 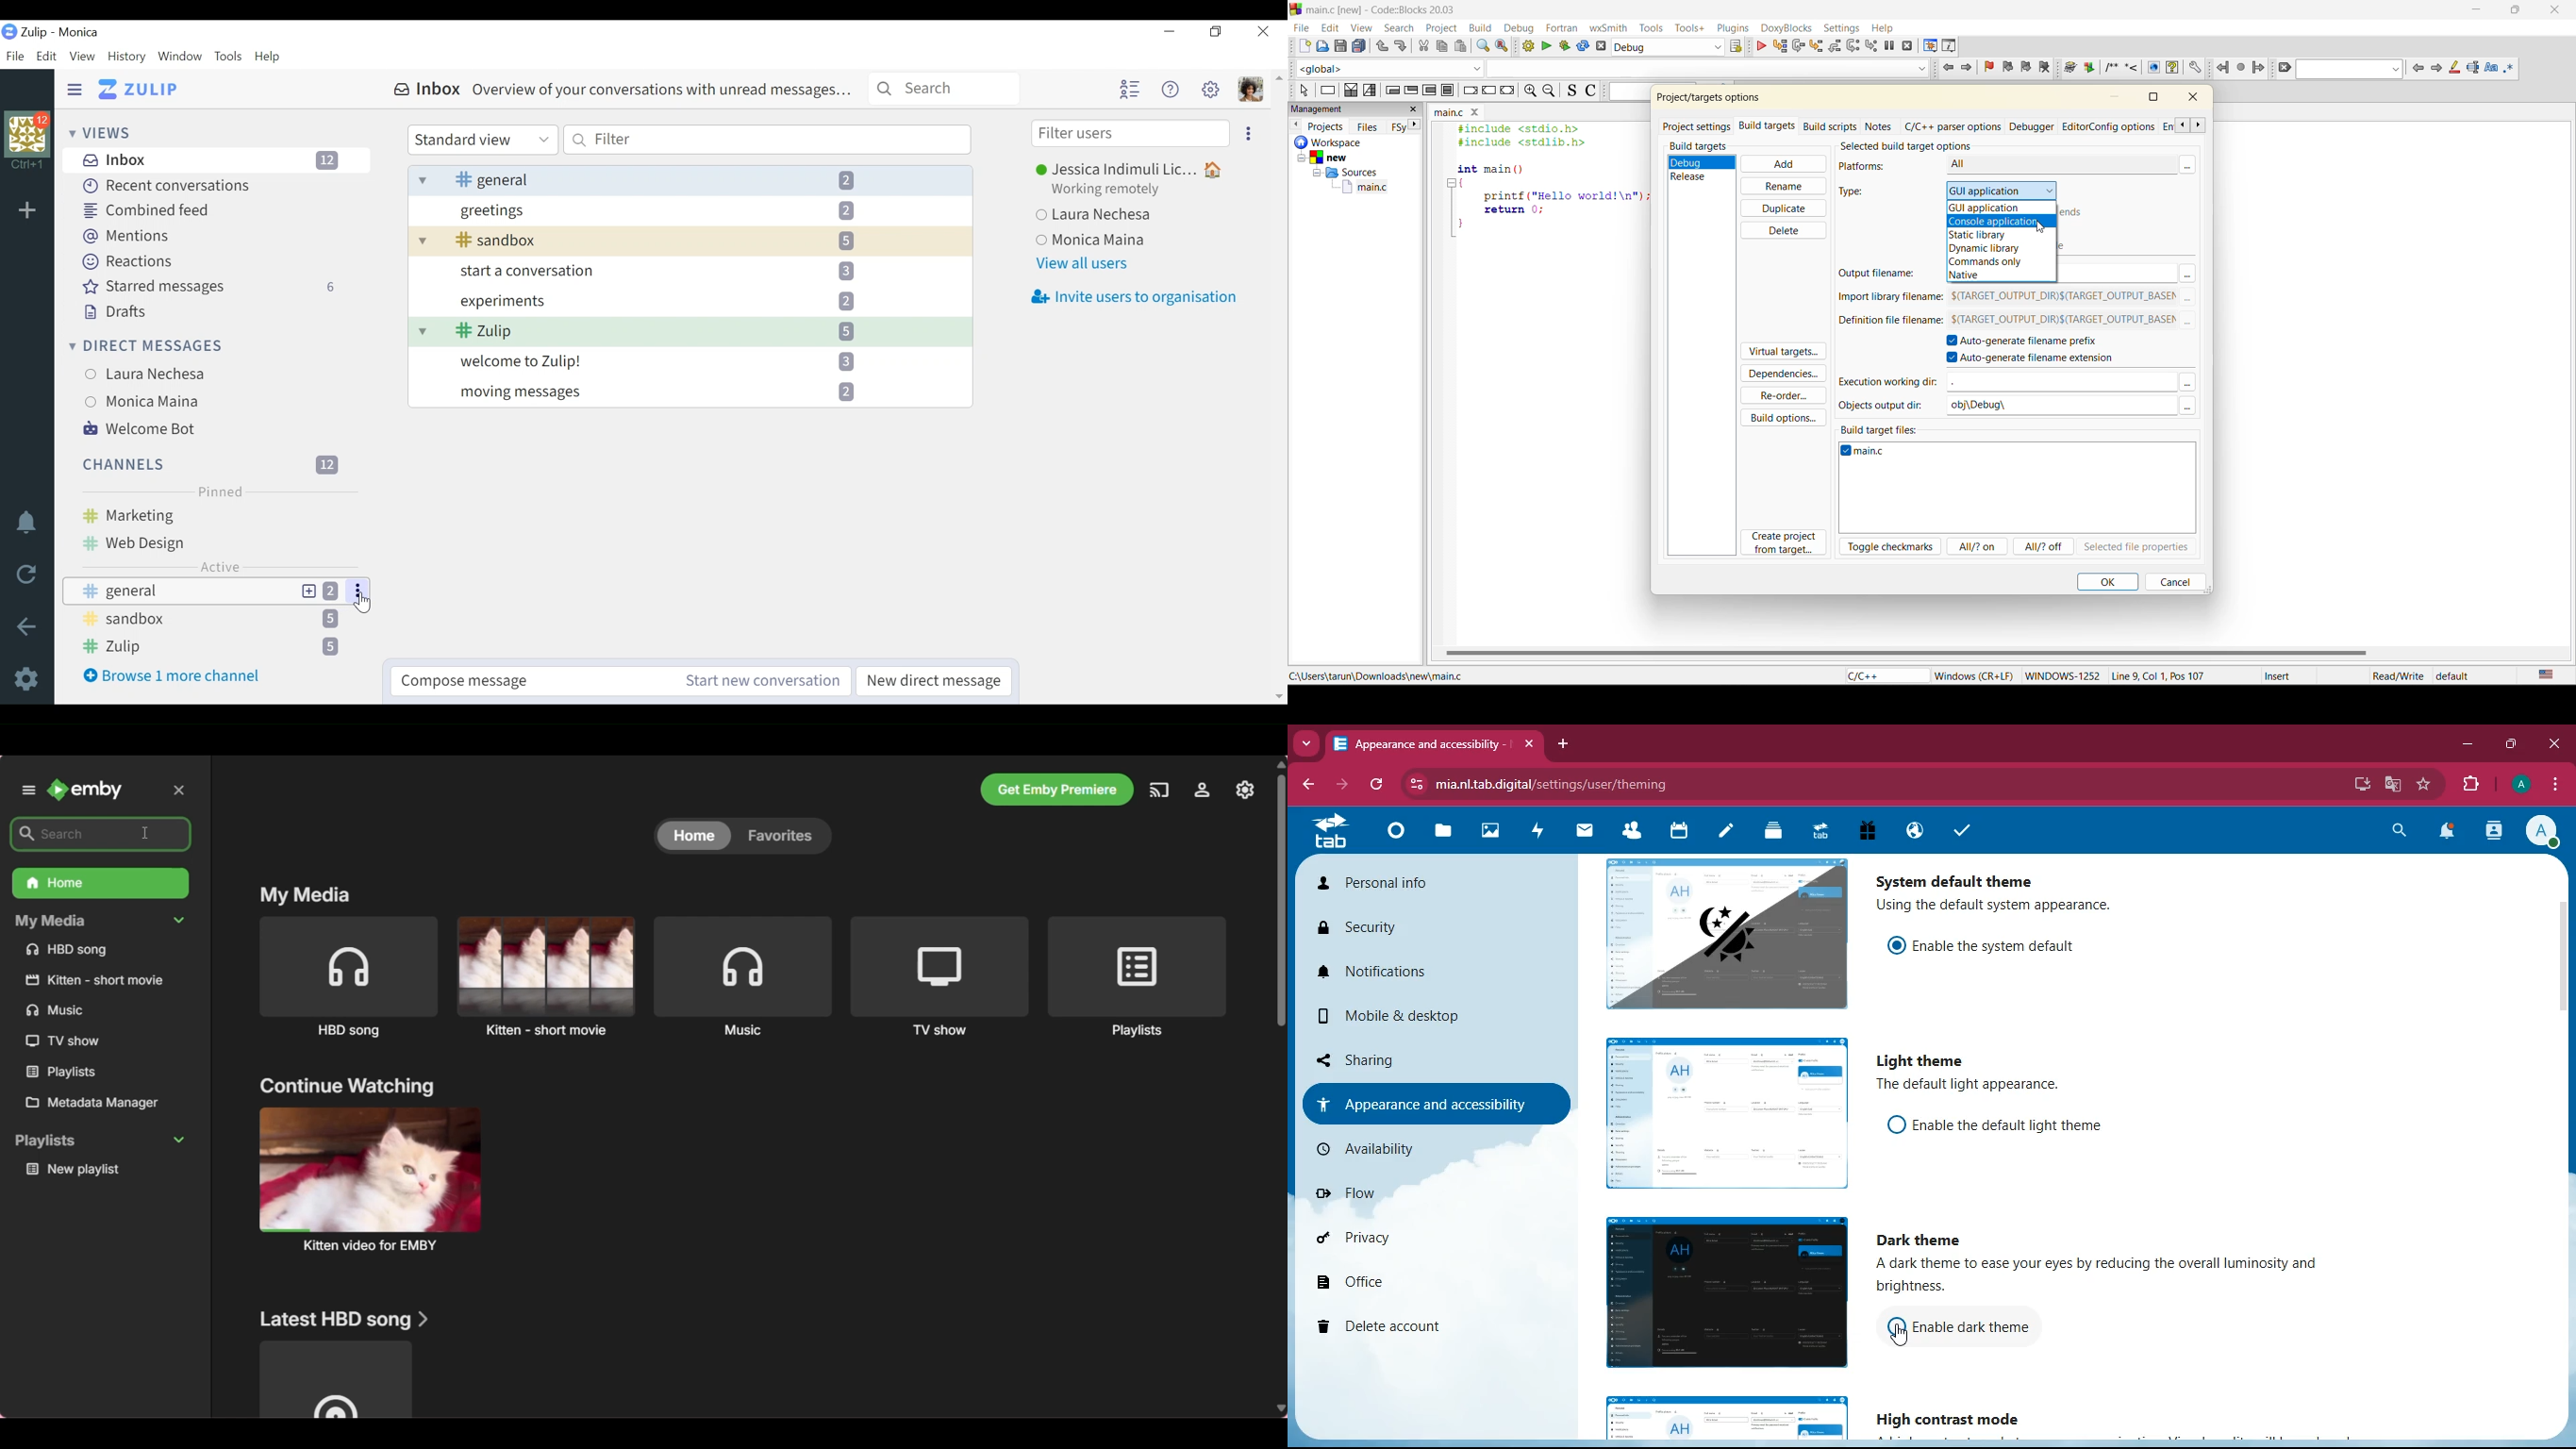 What do you see at coordinates (1952, 127) in the screenshot?
I see `c/c++ parser options` at bounding box center [1952, 127].